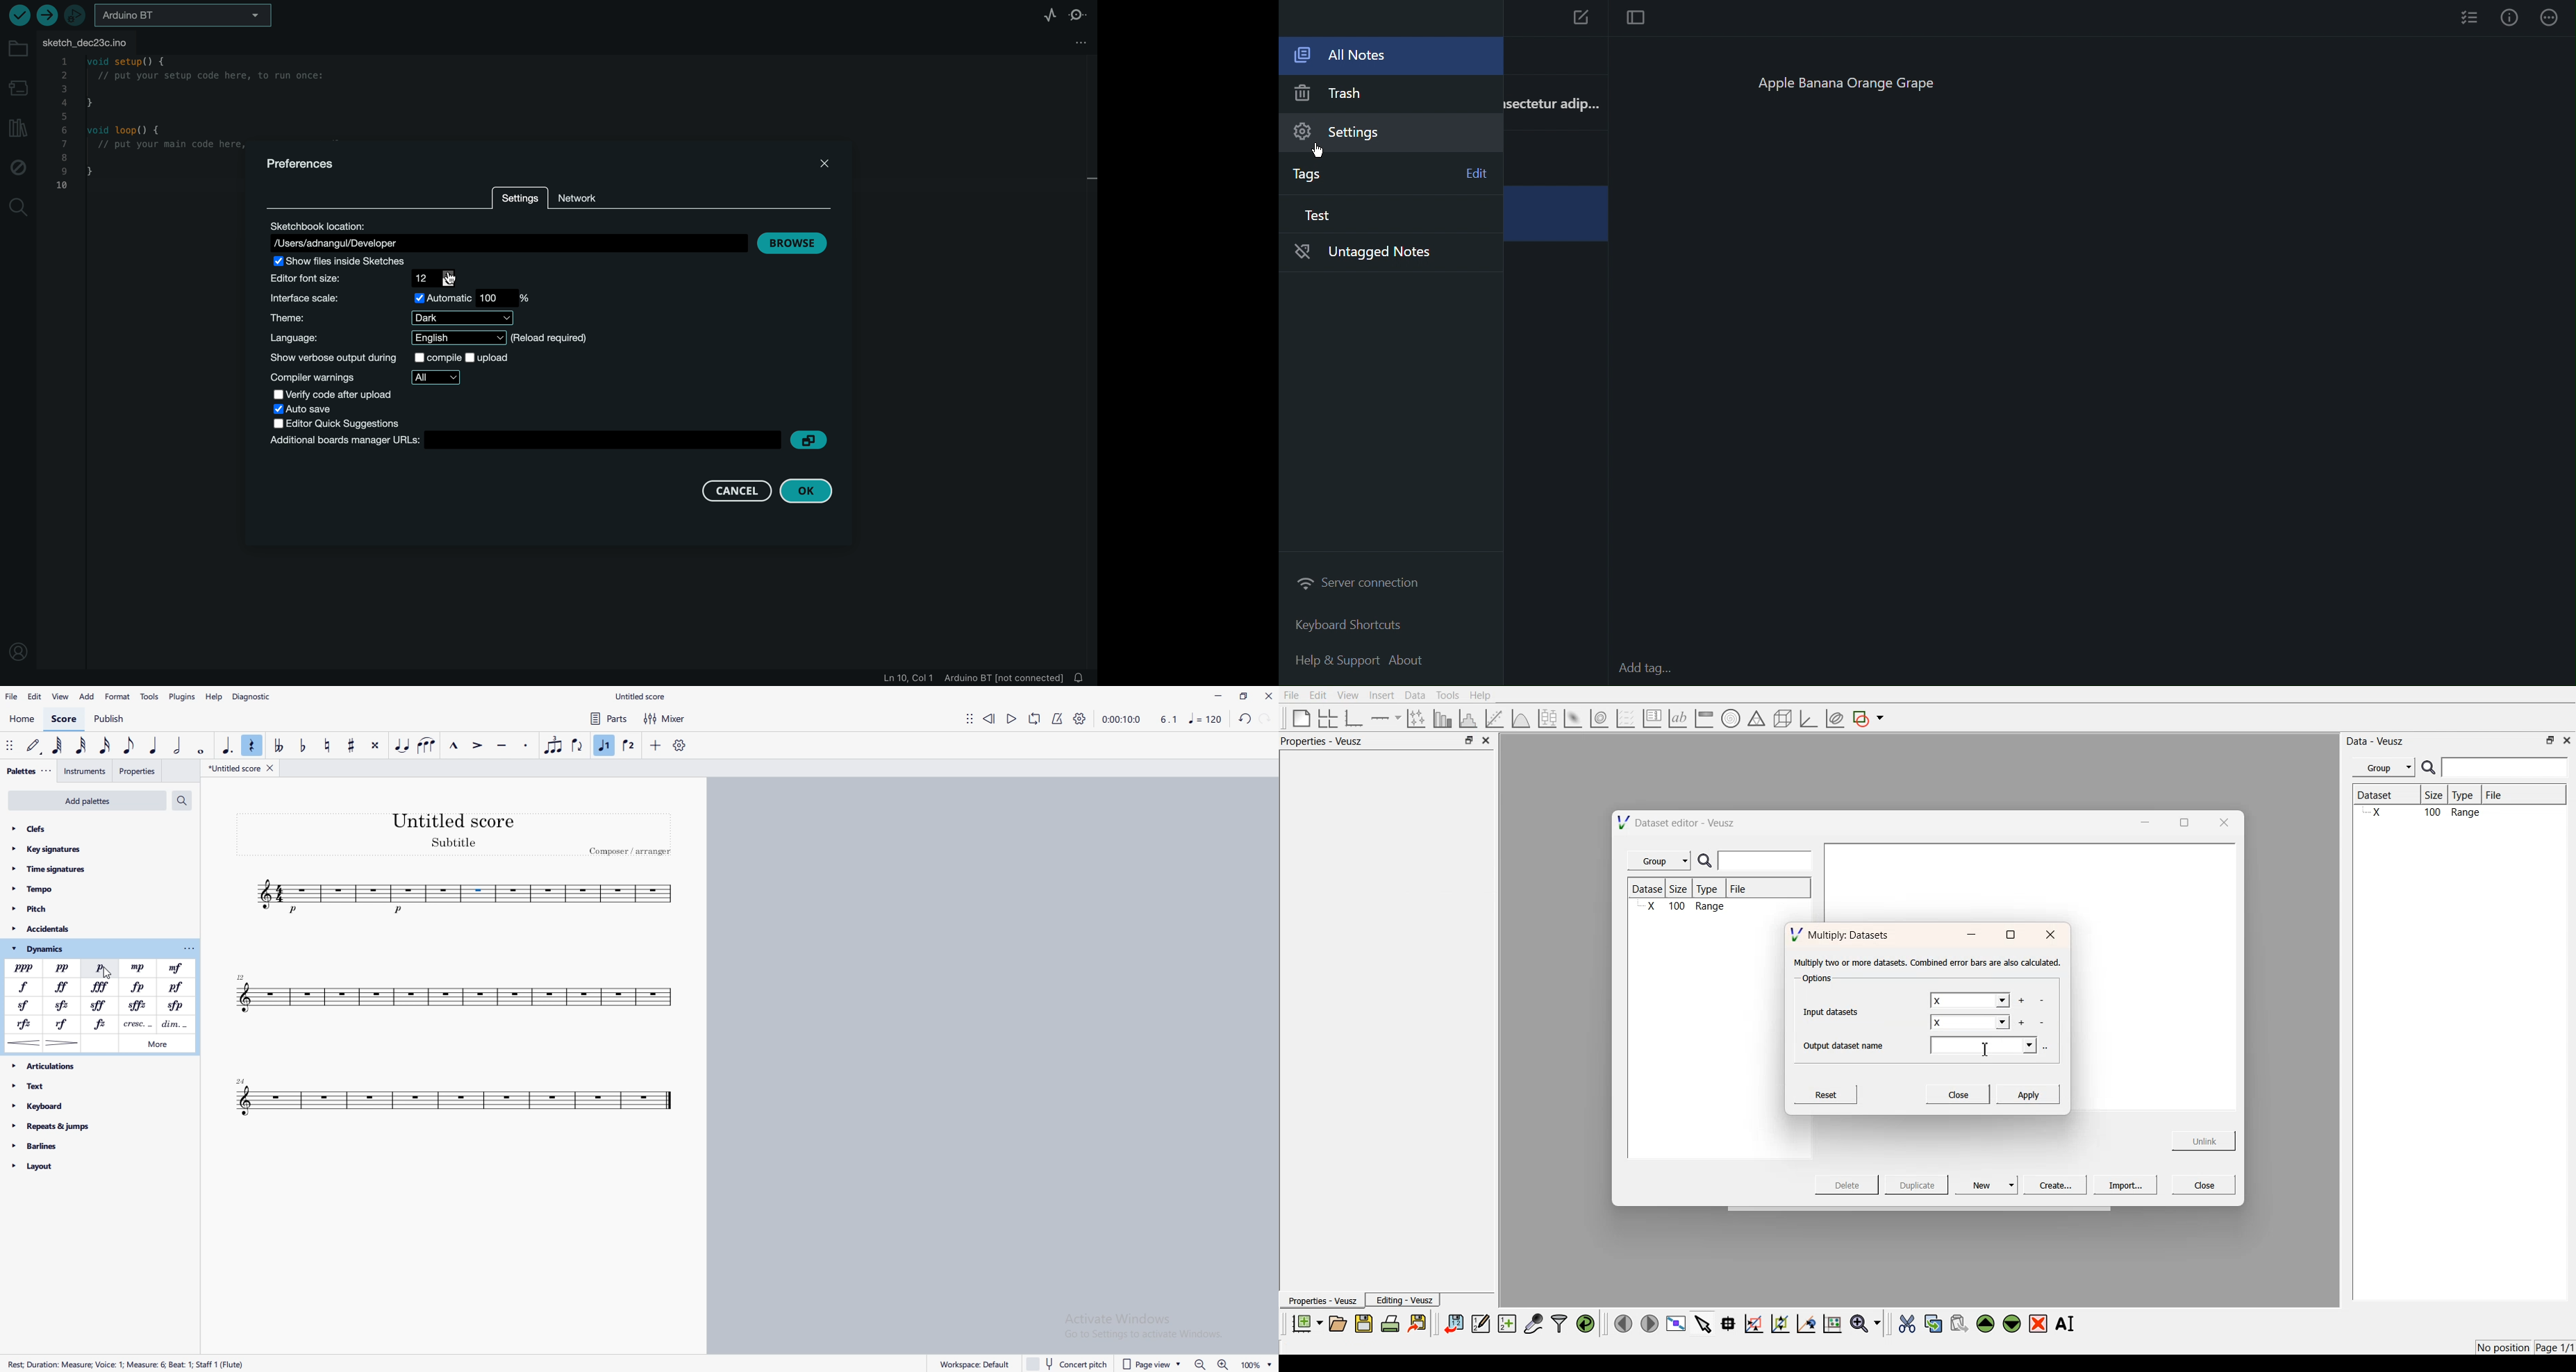 This screenshot has height=1372, width=2576. Describe the element at coordinates (1534, 1324) in the screenshot. I see `capture data points` at that location.